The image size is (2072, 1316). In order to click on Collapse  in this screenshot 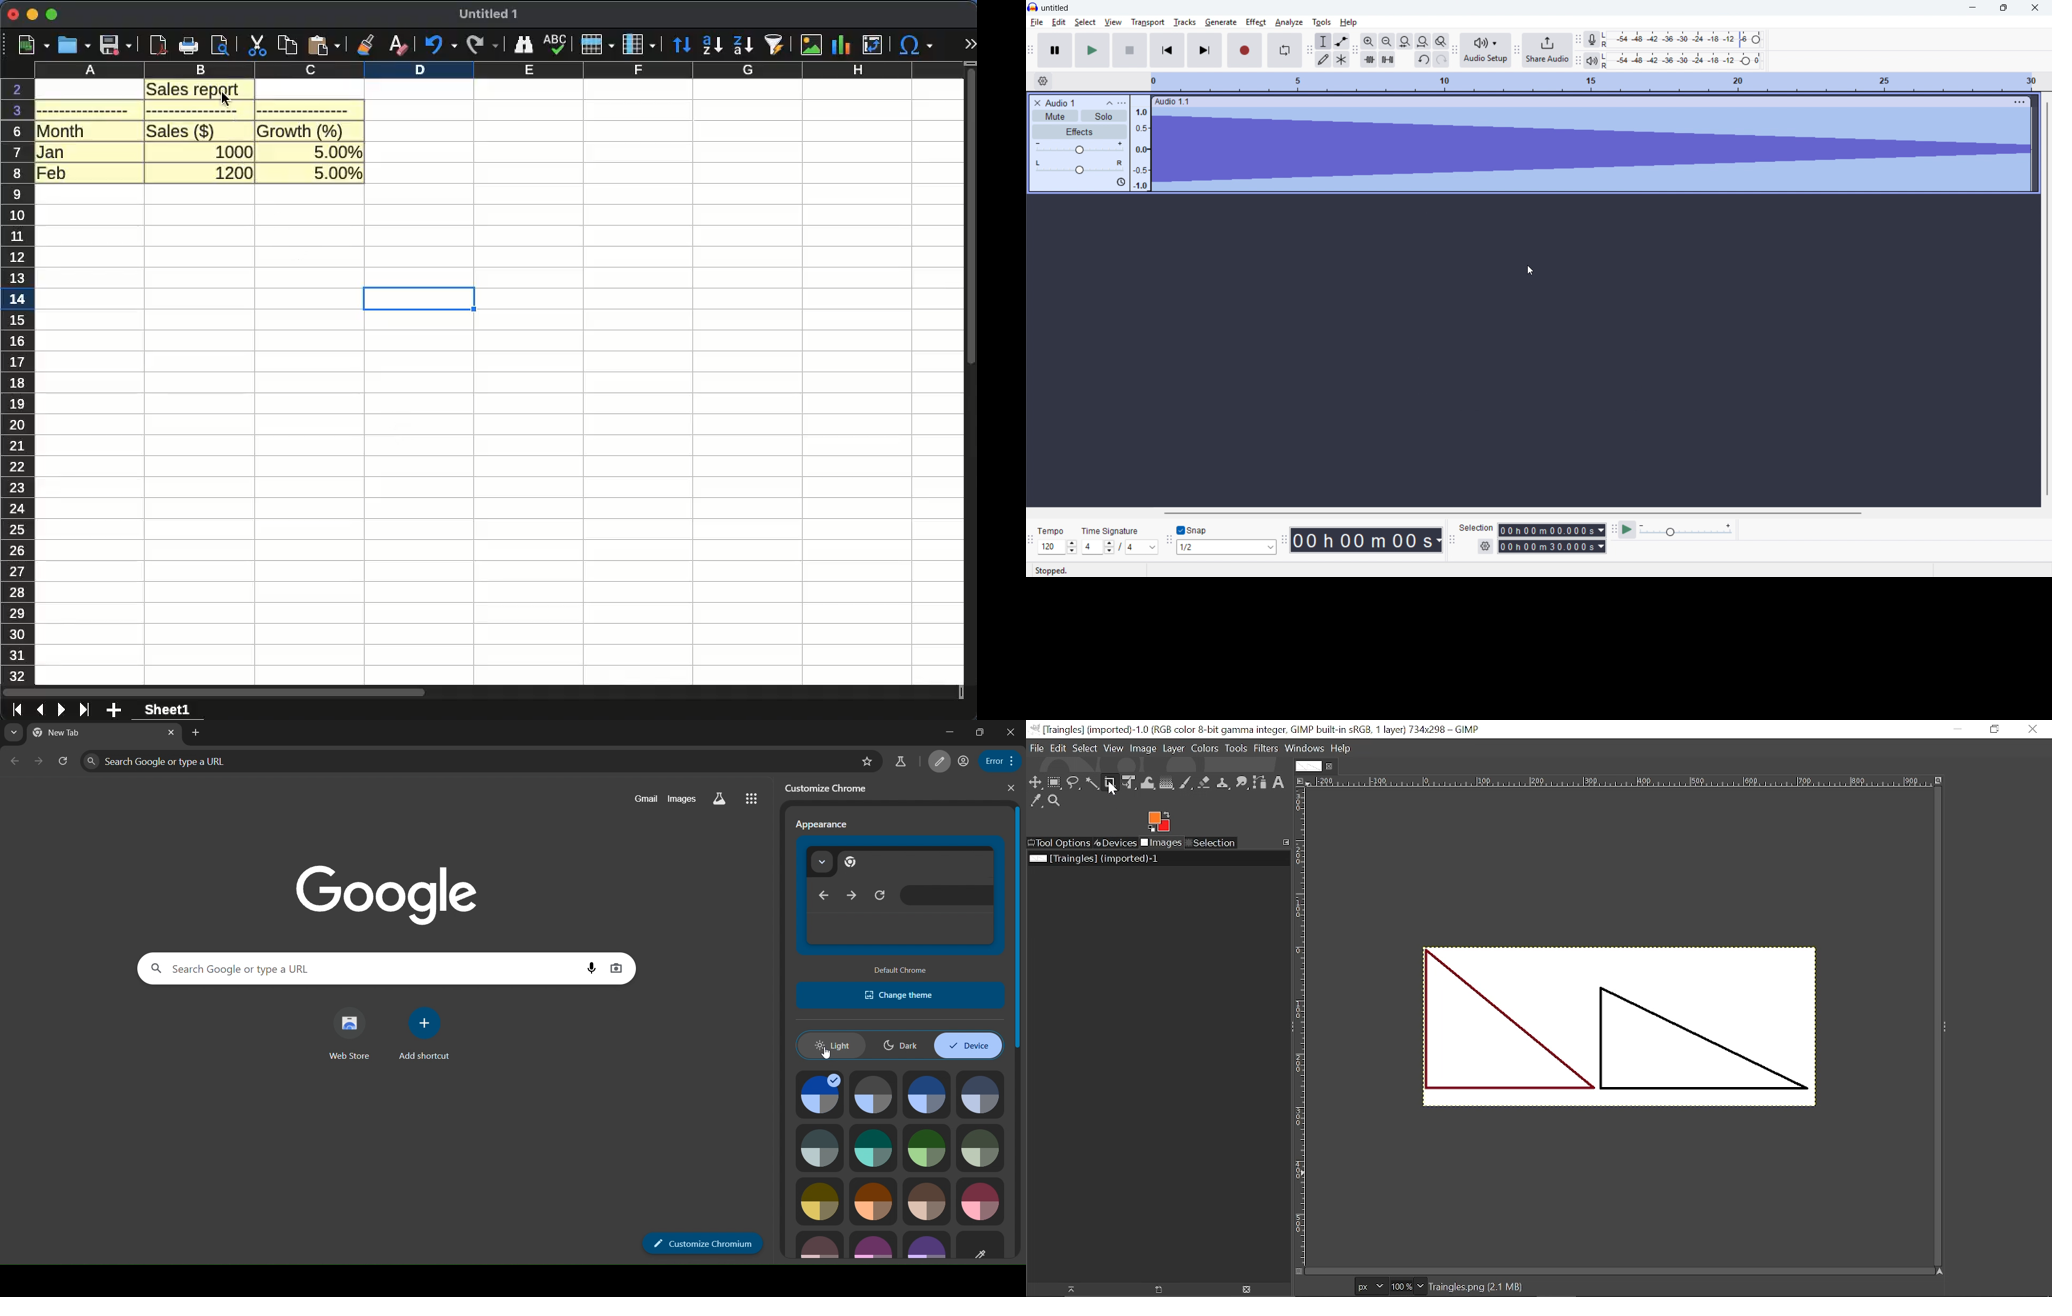, I will do `click(1109, 103)`.